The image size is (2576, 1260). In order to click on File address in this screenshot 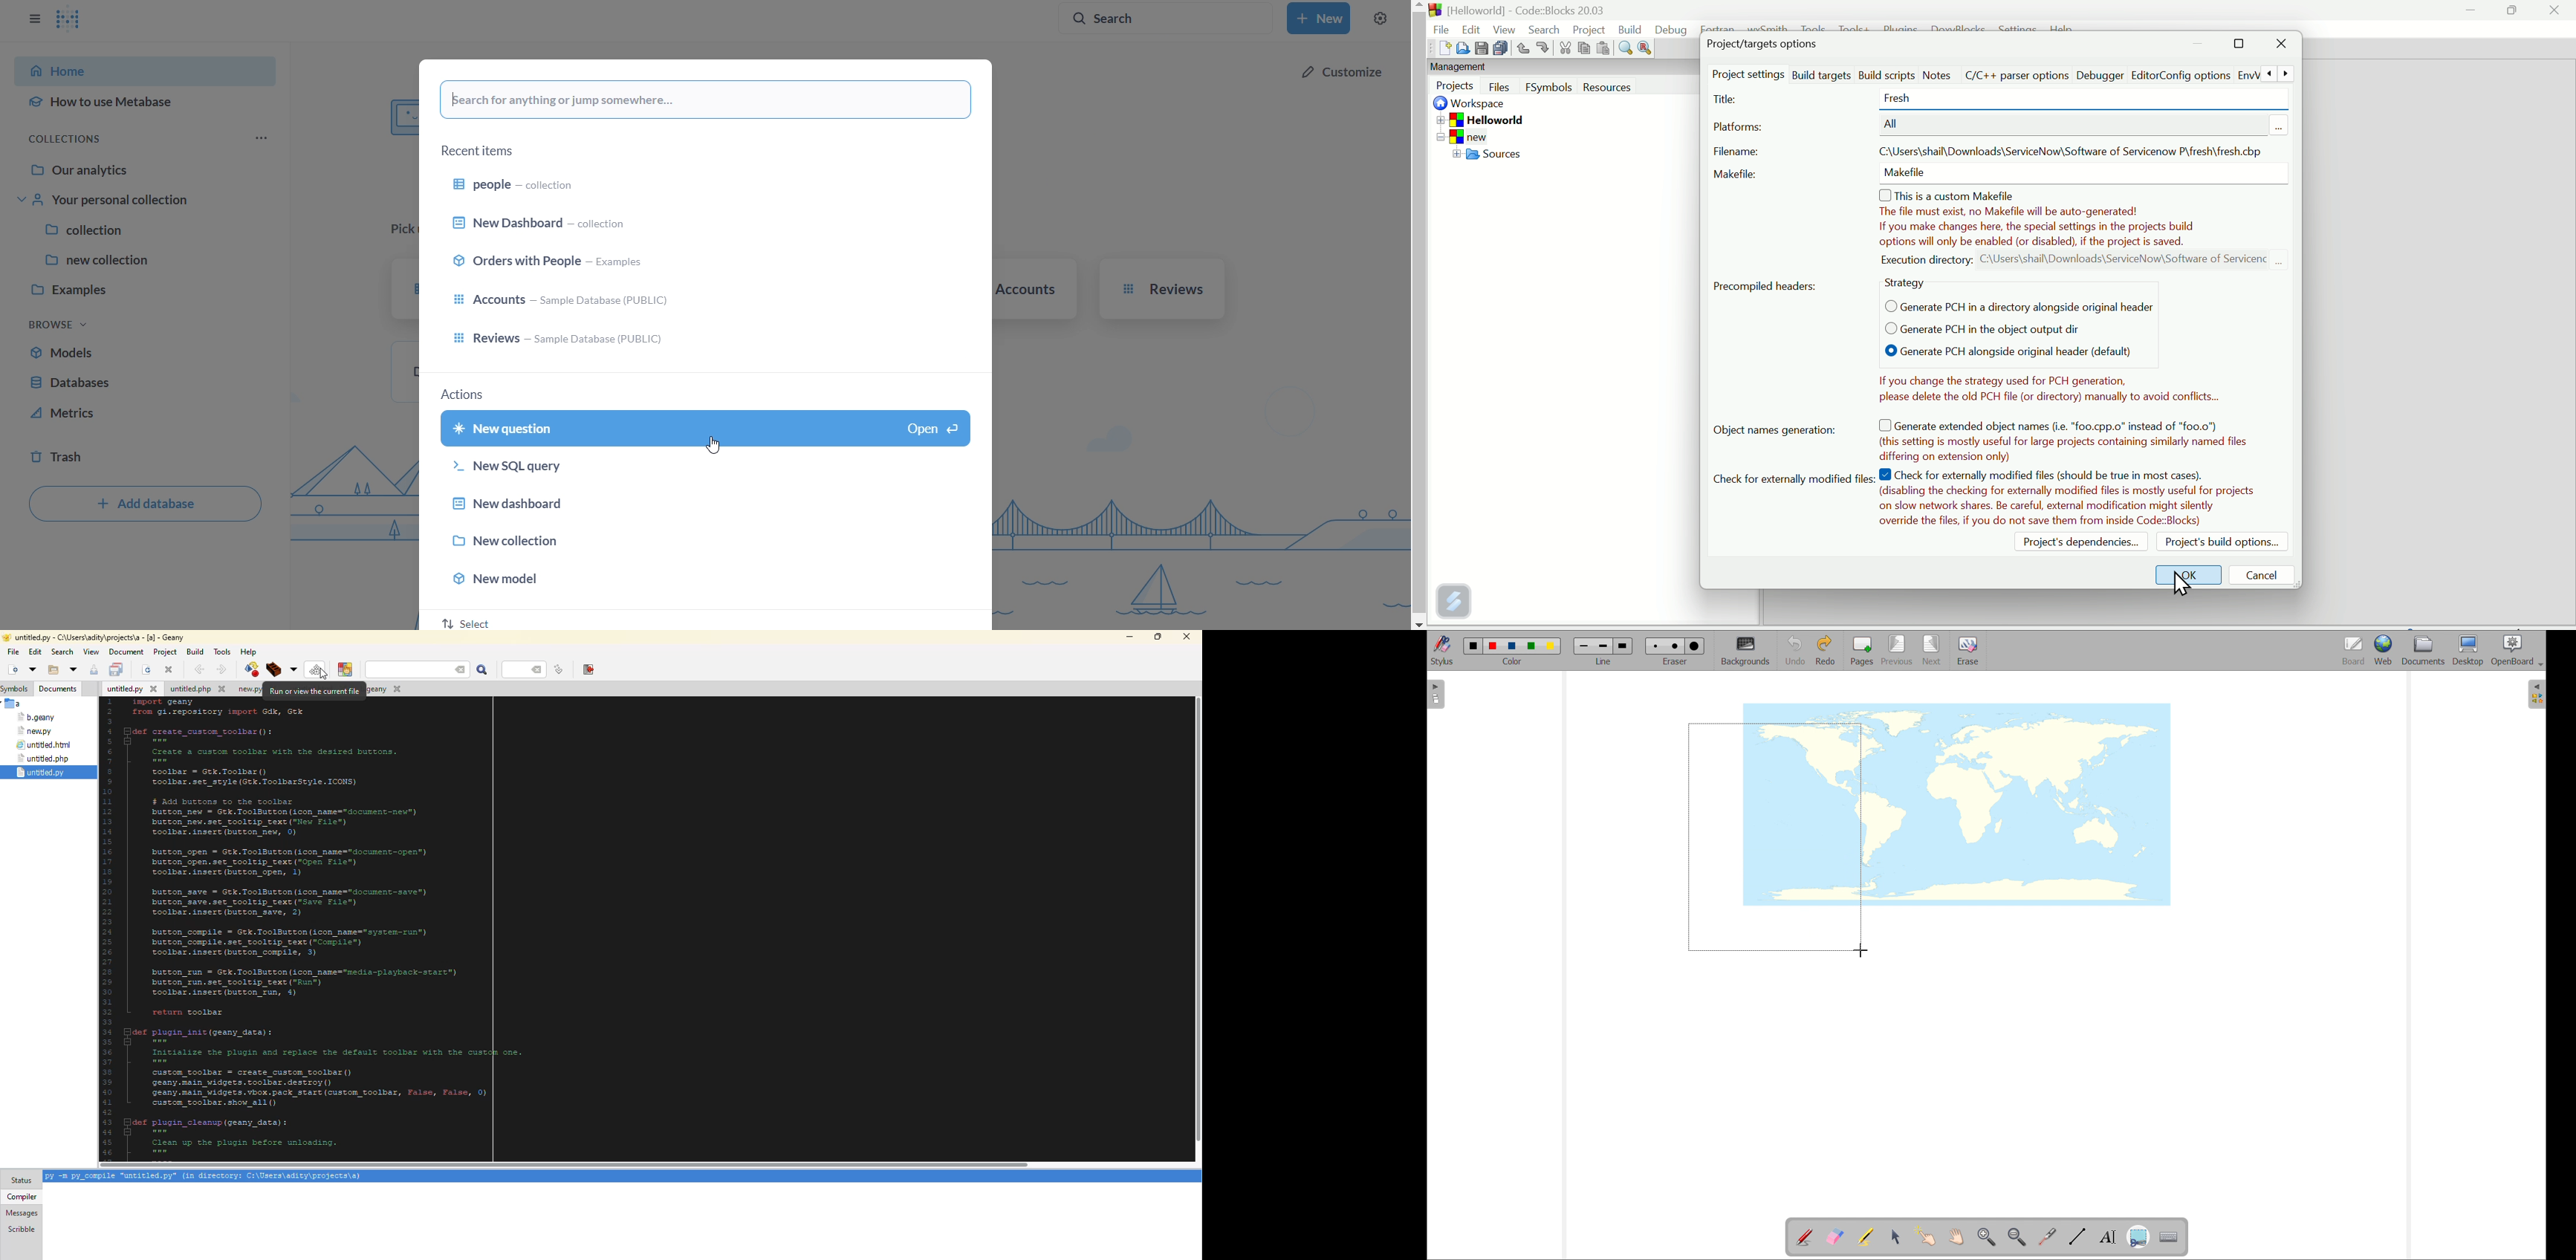, I will do `click(2072, 149)`.